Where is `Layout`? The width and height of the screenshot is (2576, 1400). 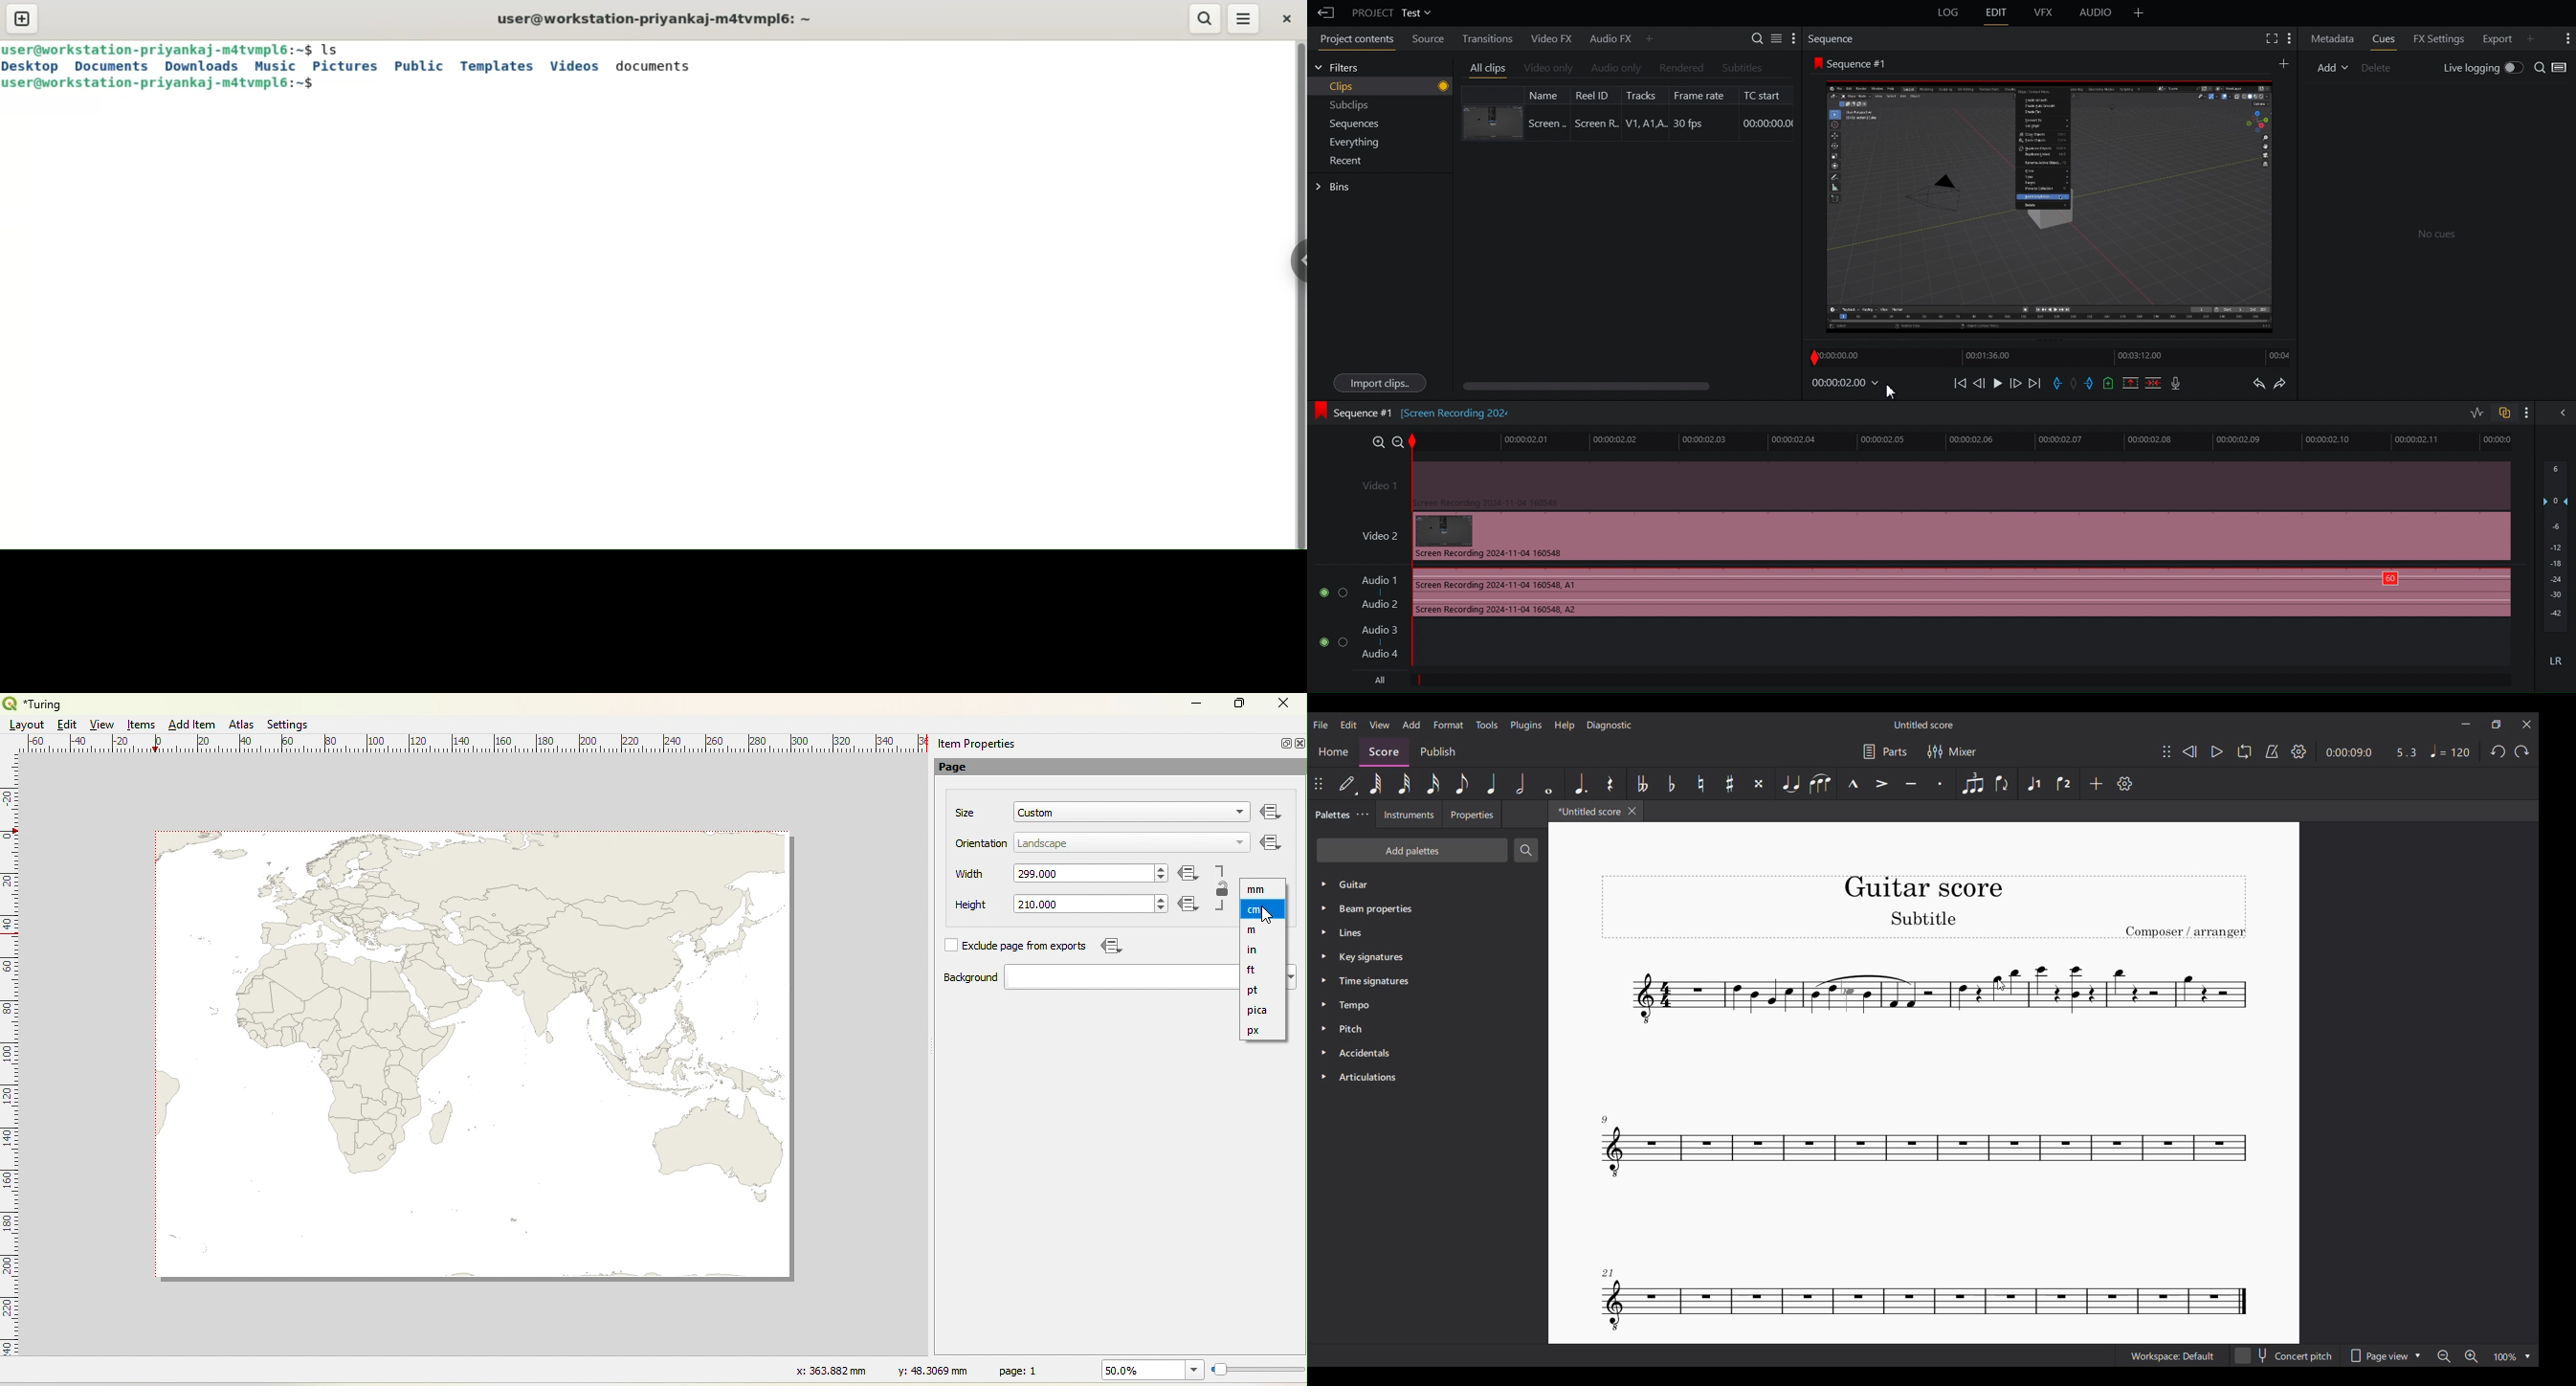
Layout is located at coordinates (27, 725).